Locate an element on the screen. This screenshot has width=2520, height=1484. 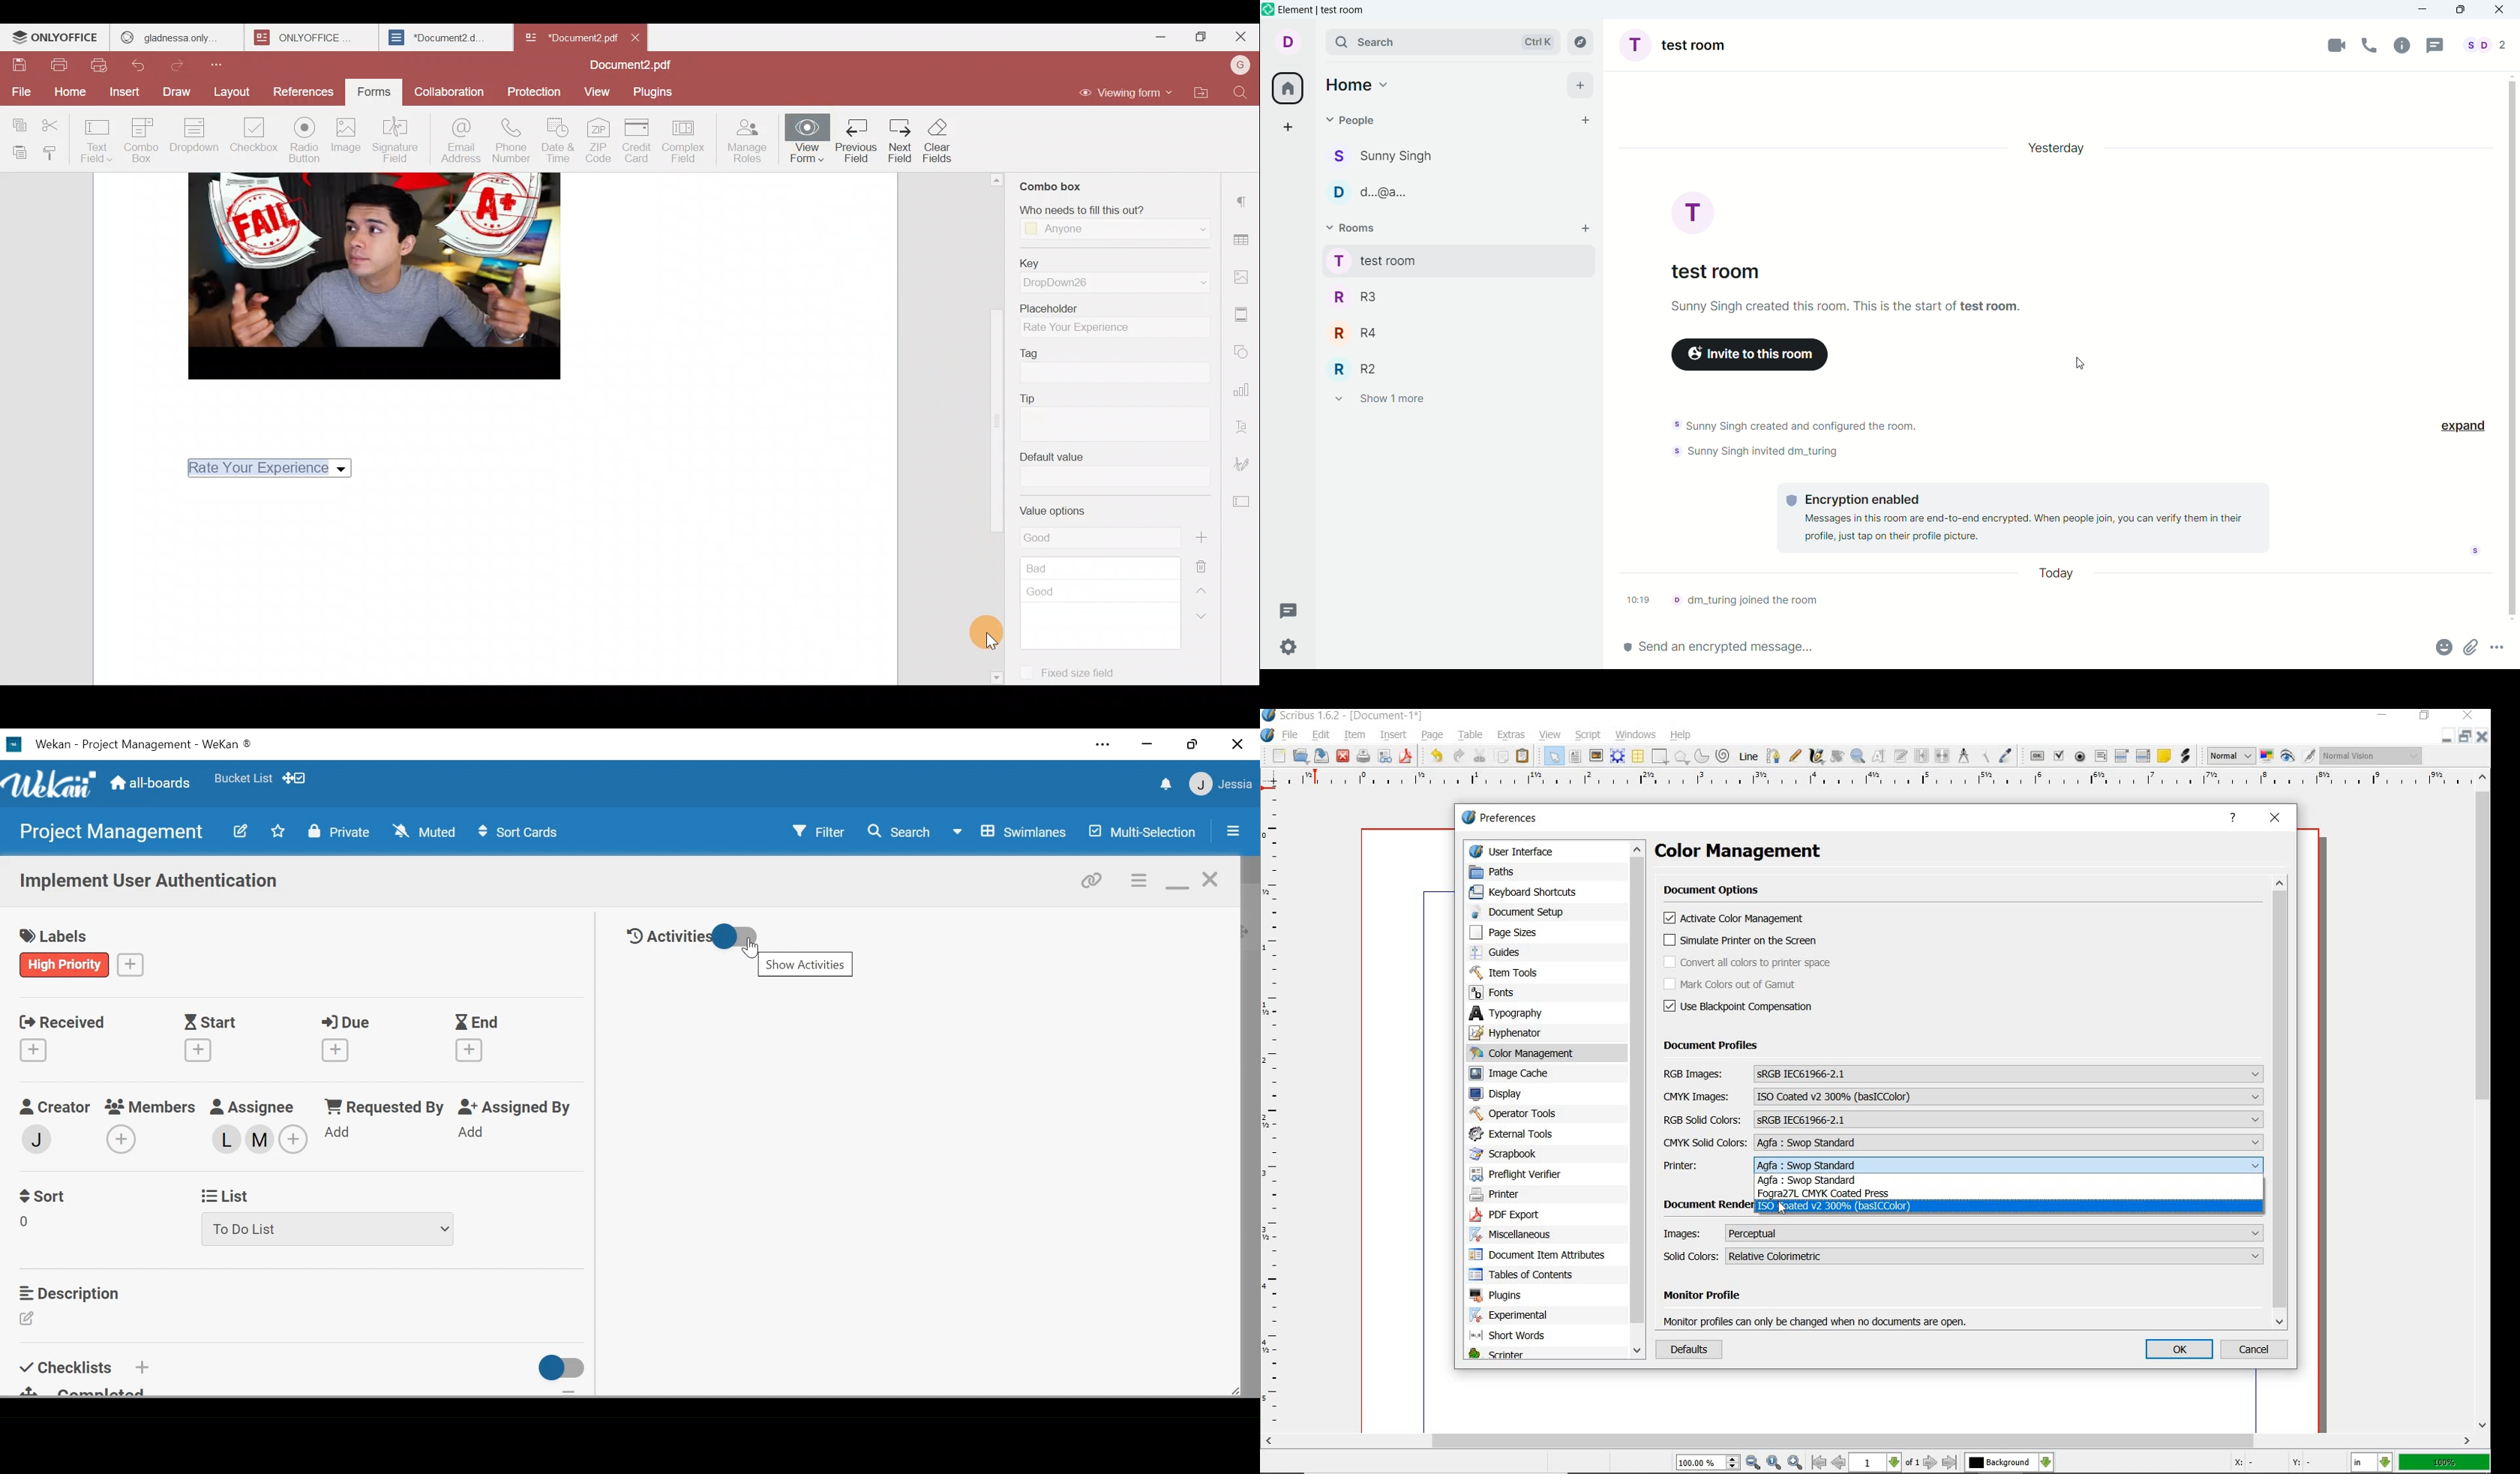
1 invite is located at coordinates (1585, 120).